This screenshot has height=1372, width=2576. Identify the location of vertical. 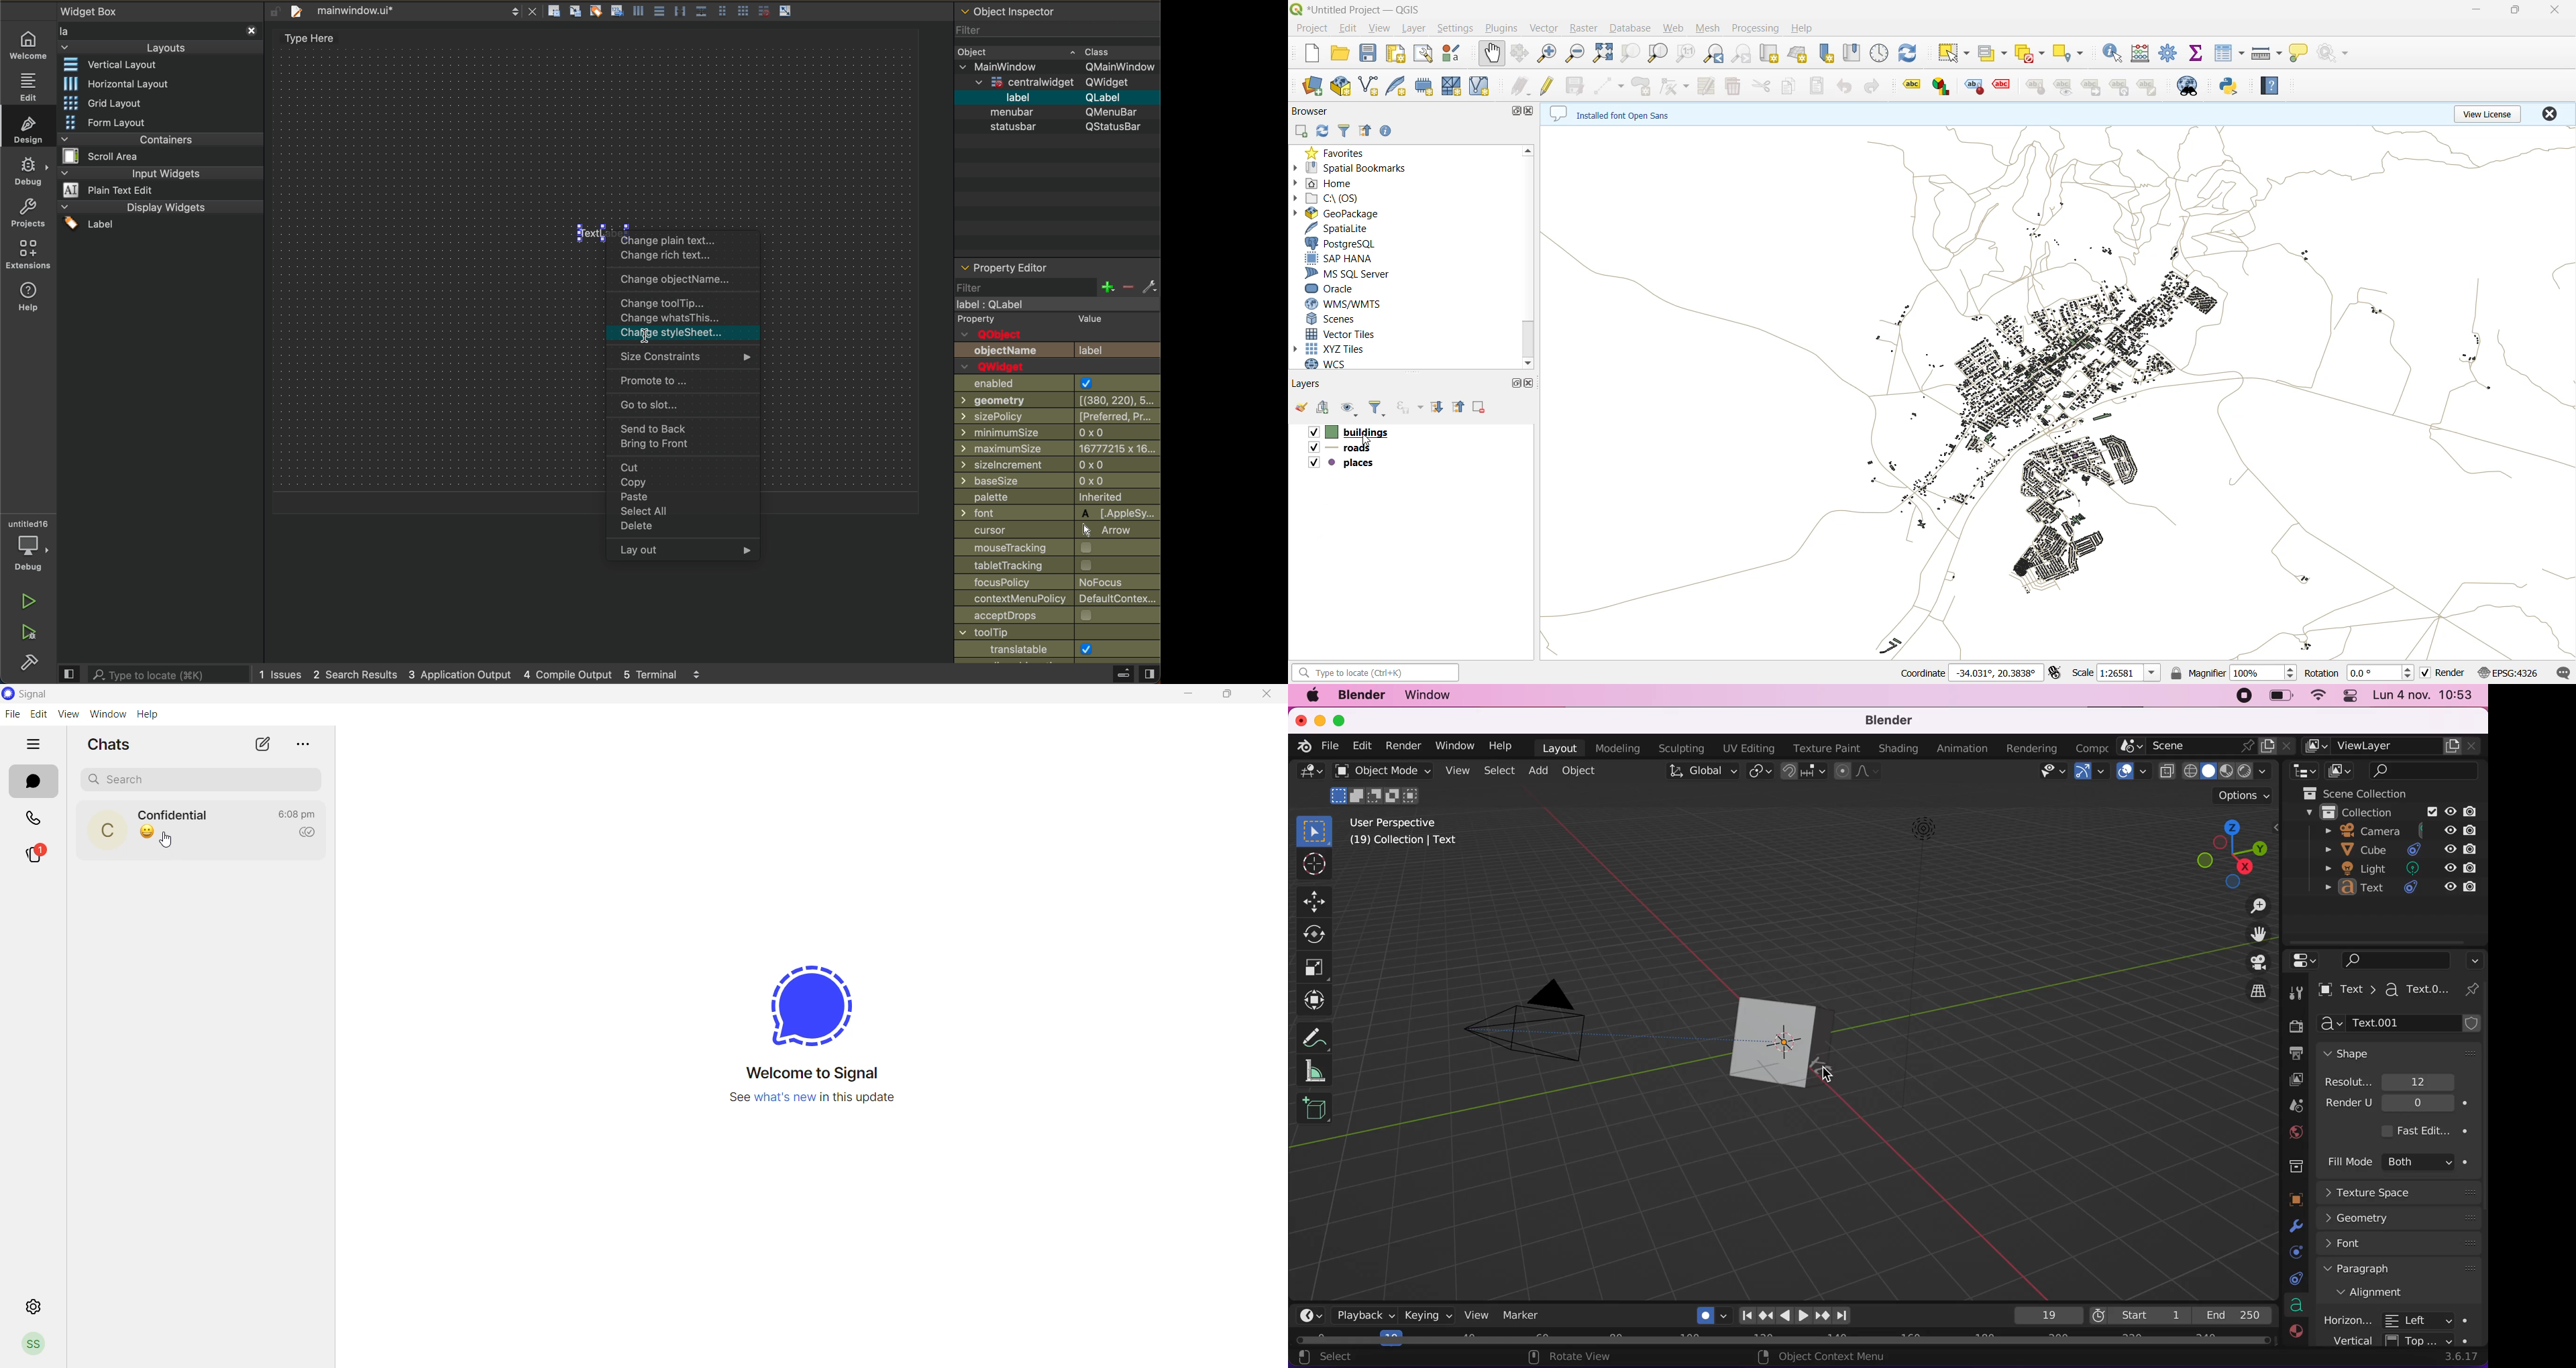
(2405, 1339).